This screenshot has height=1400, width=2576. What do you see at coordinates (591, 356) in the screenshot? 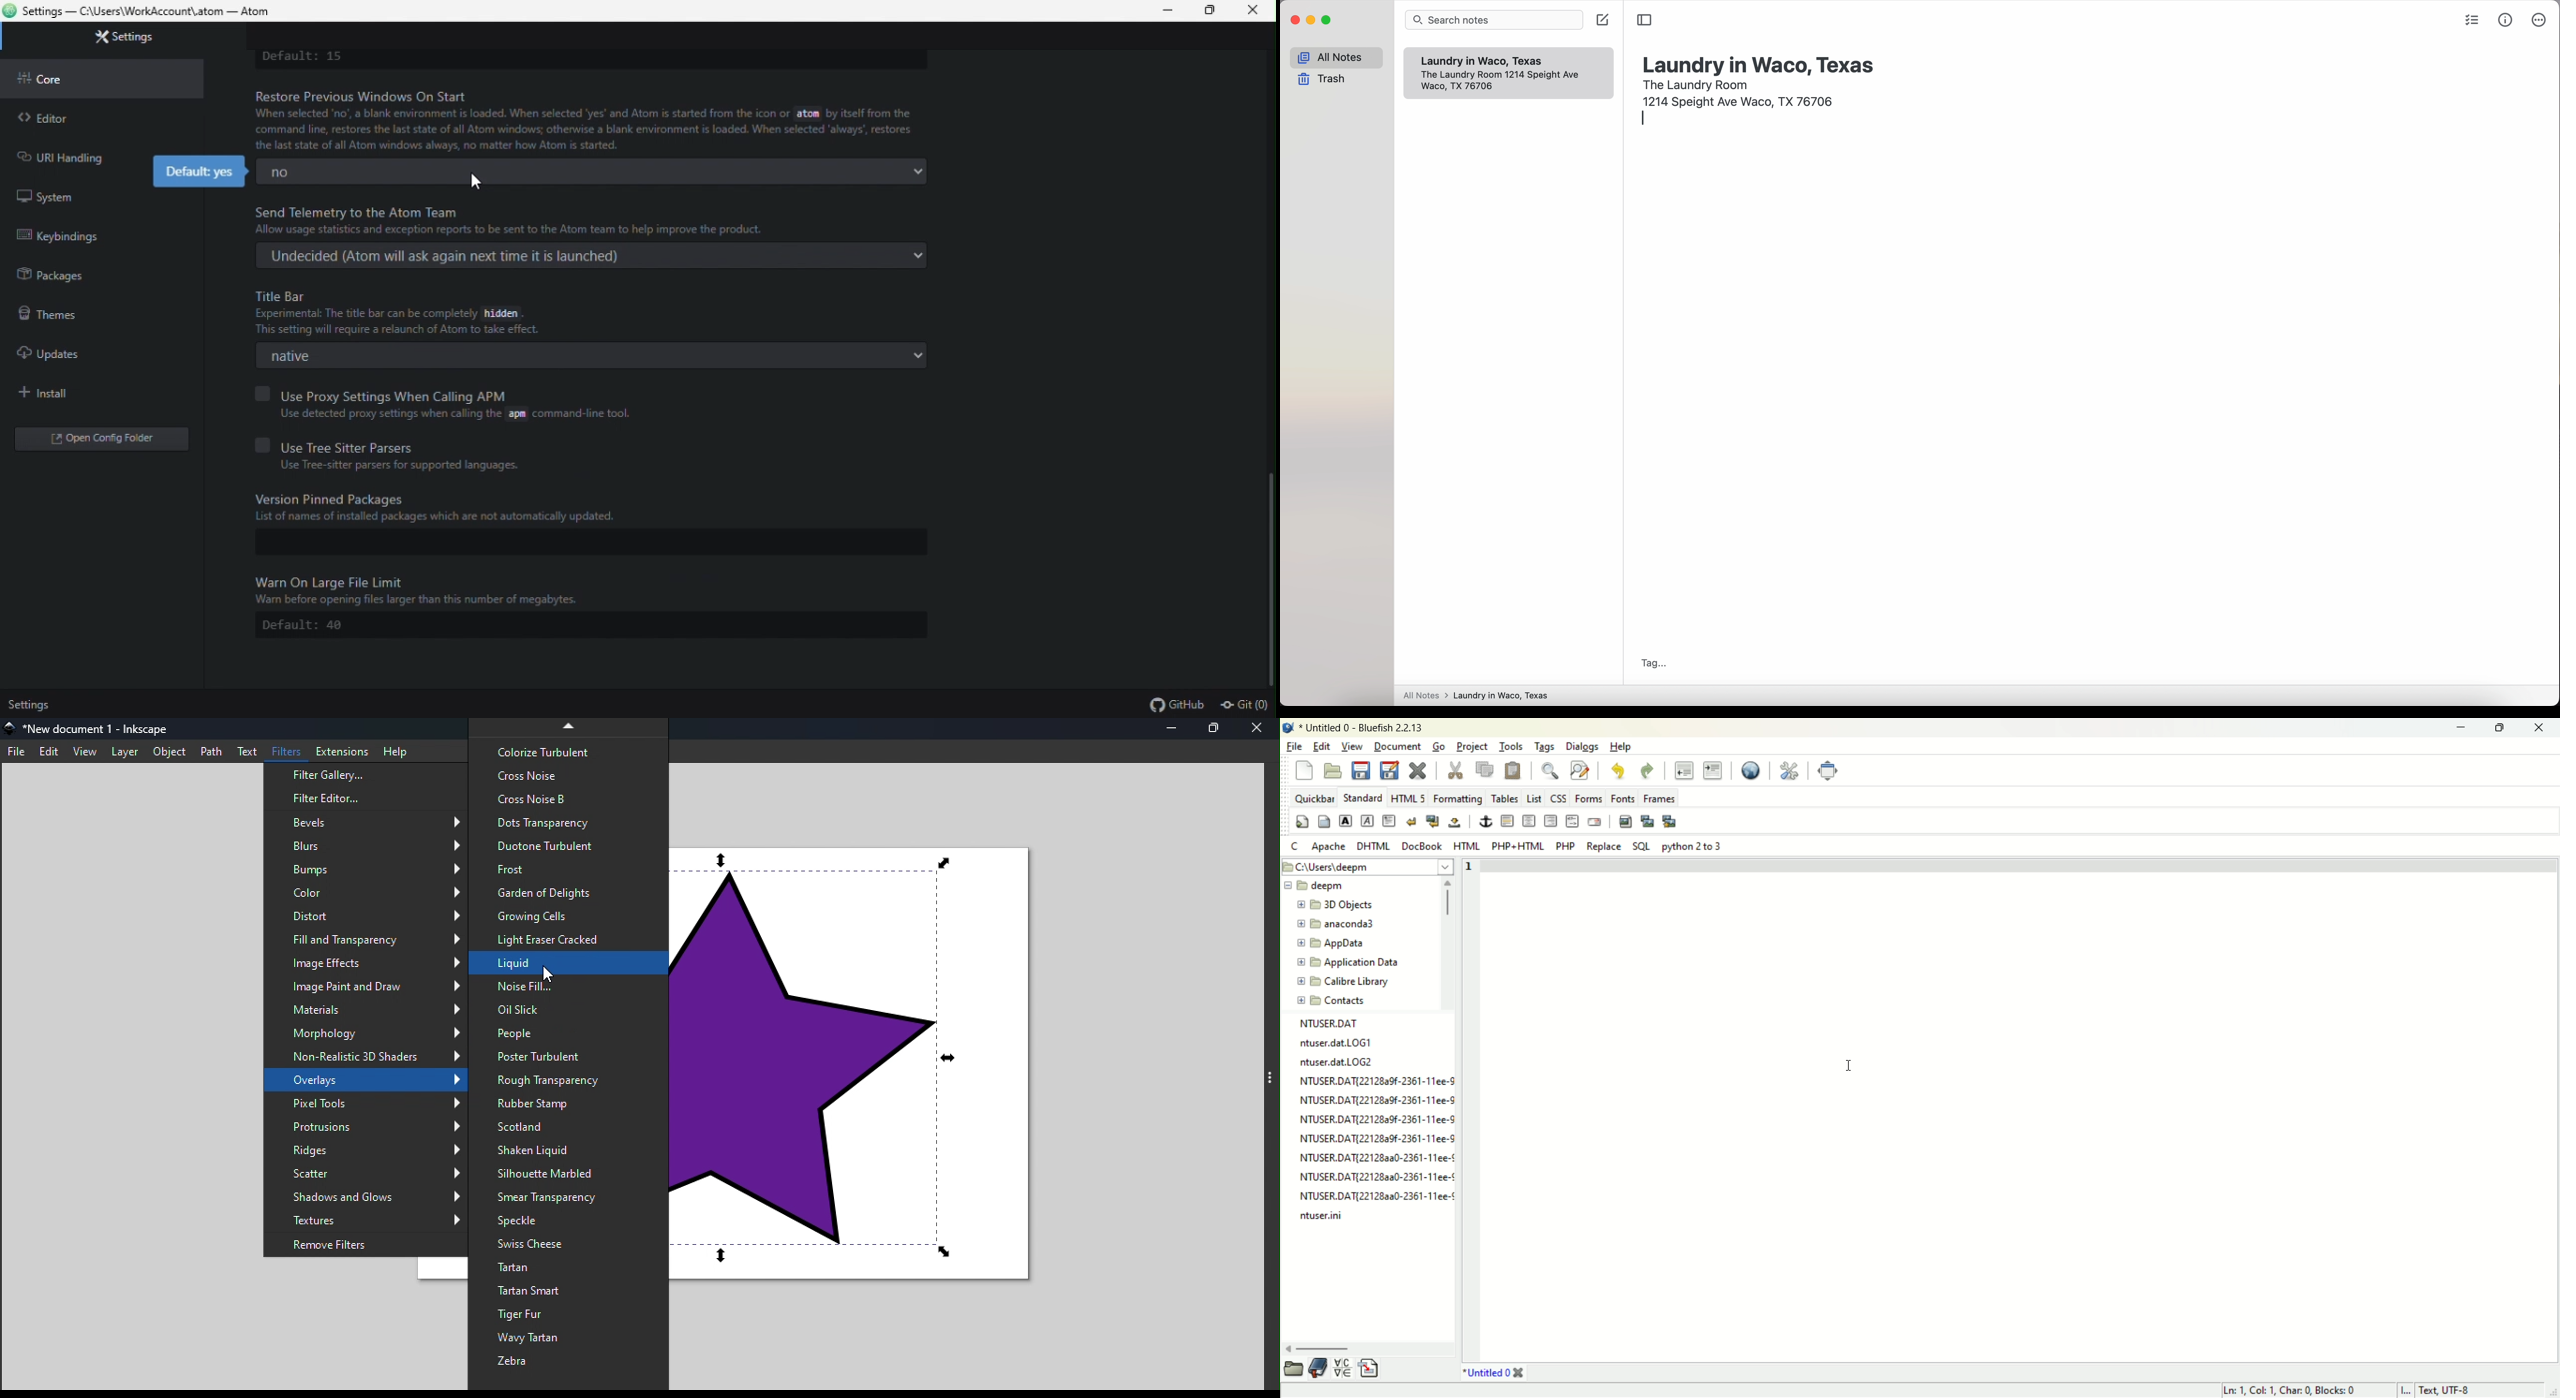
I see `native ` at bounding box center [591, 356].